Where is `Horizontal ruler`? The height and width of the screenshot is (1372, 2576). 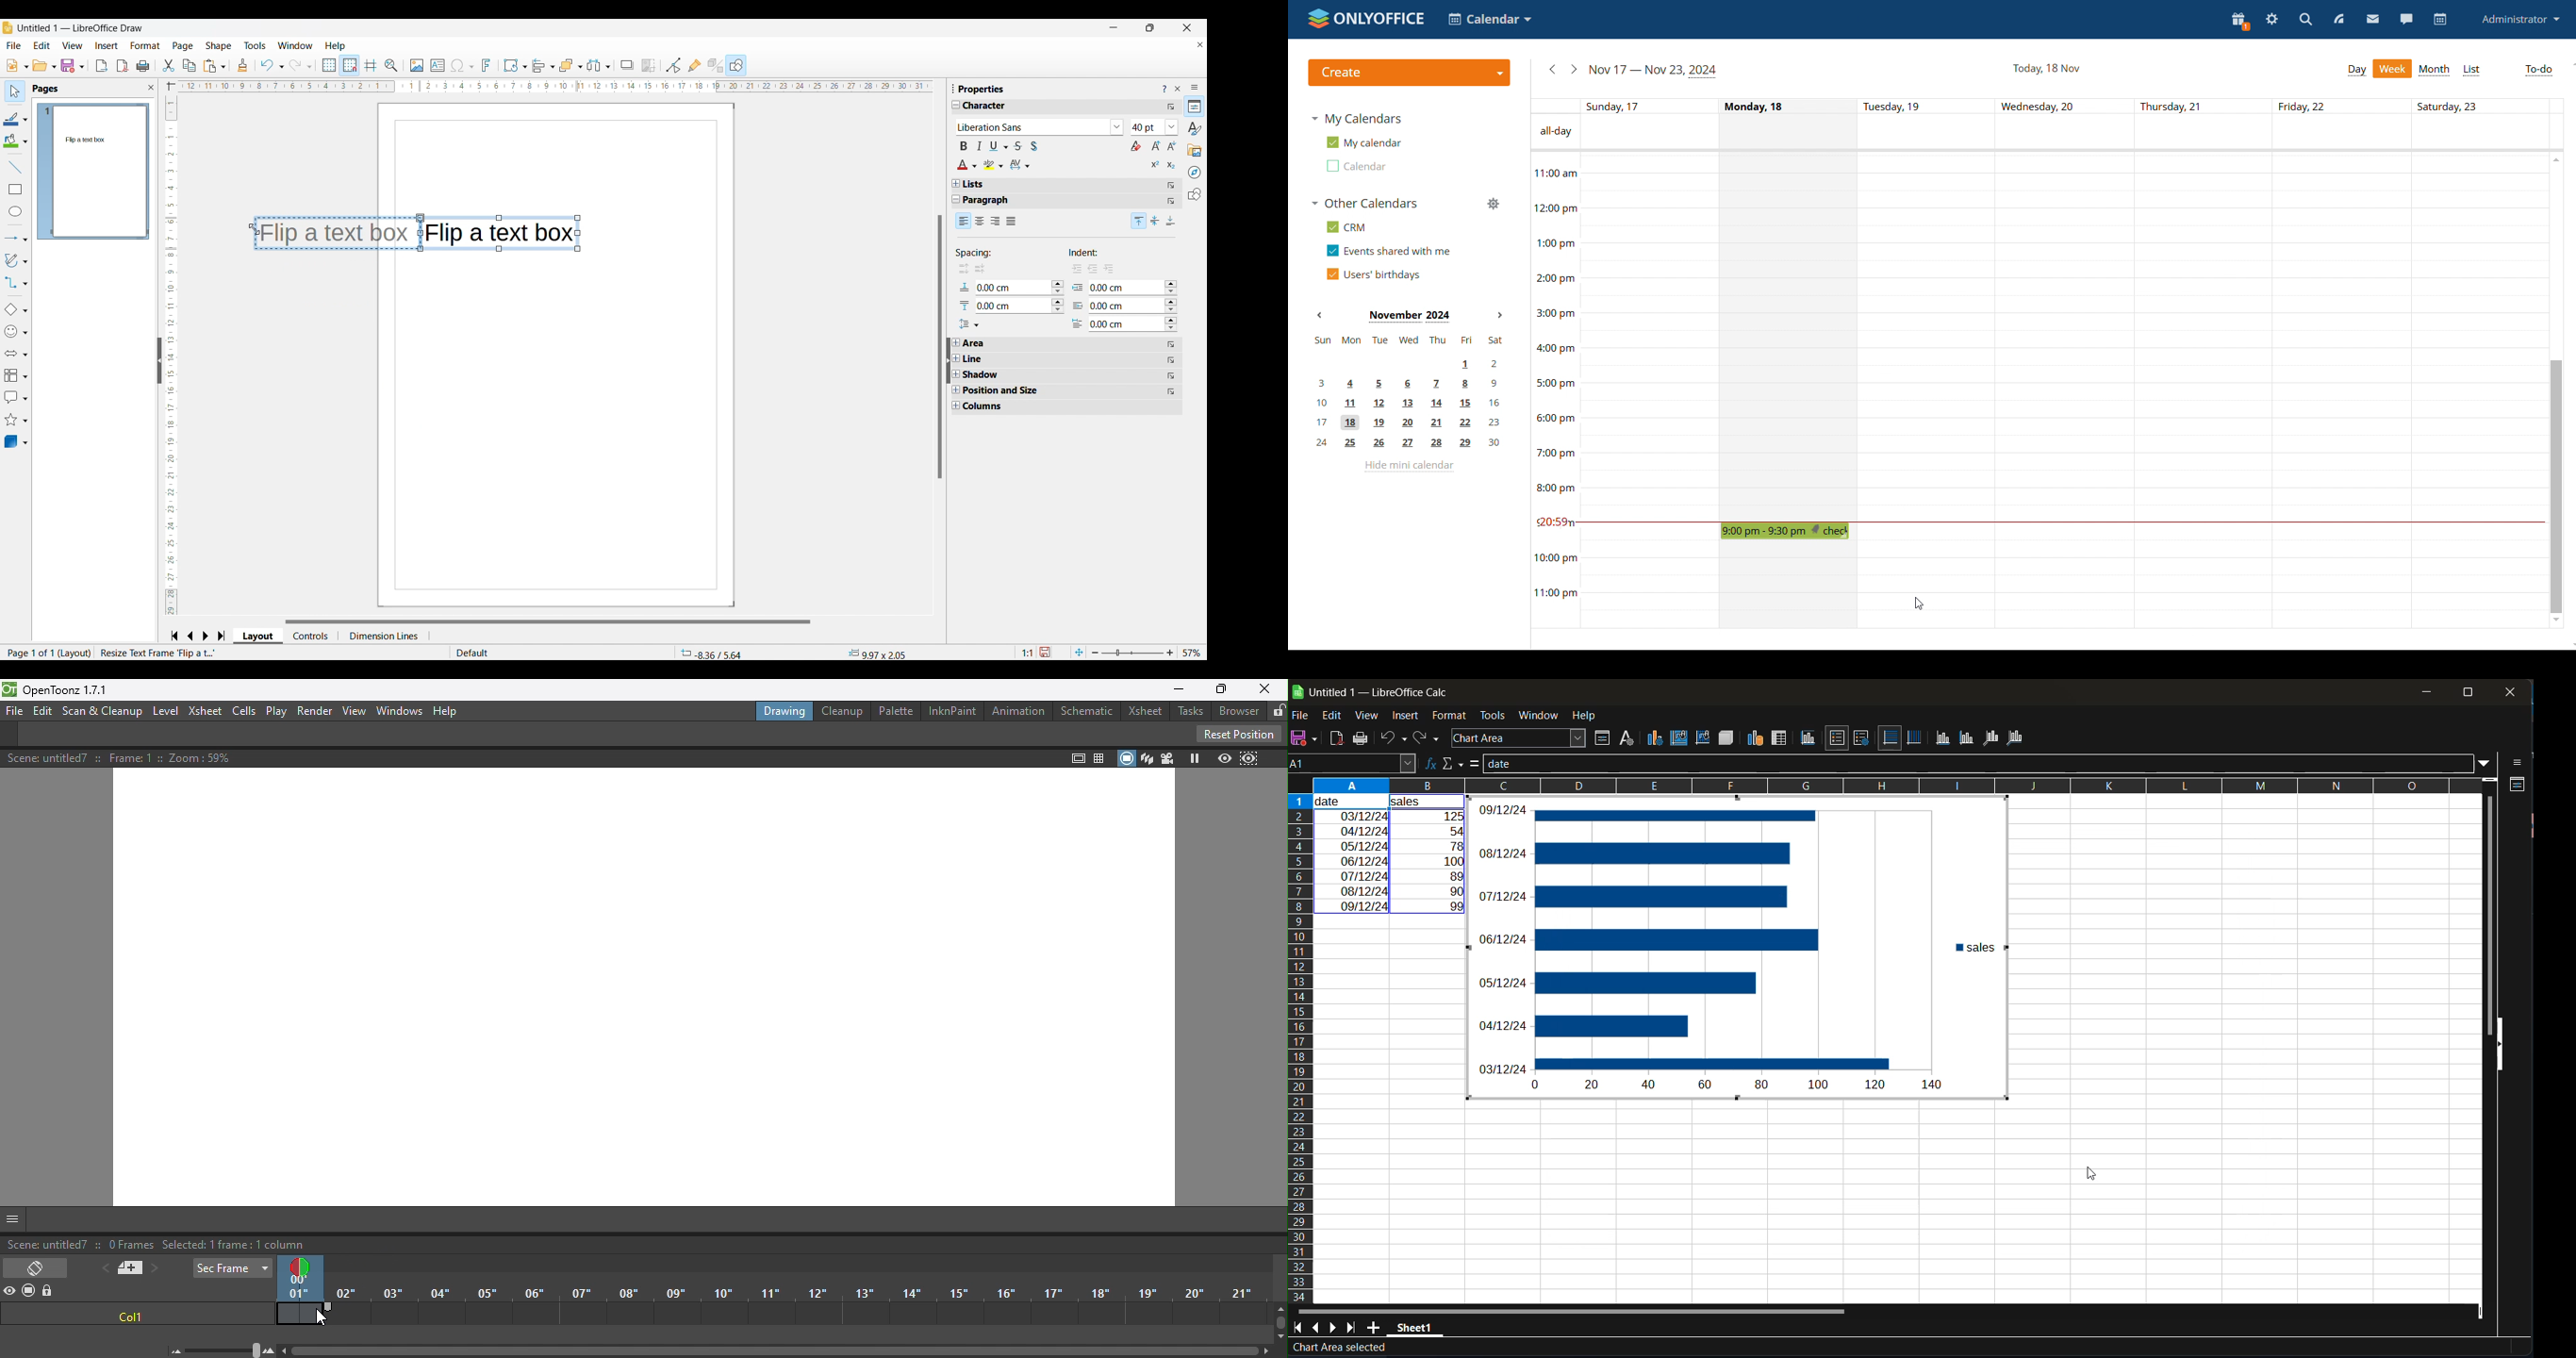 Horizontal ruler is located at coordinates (547, 87).